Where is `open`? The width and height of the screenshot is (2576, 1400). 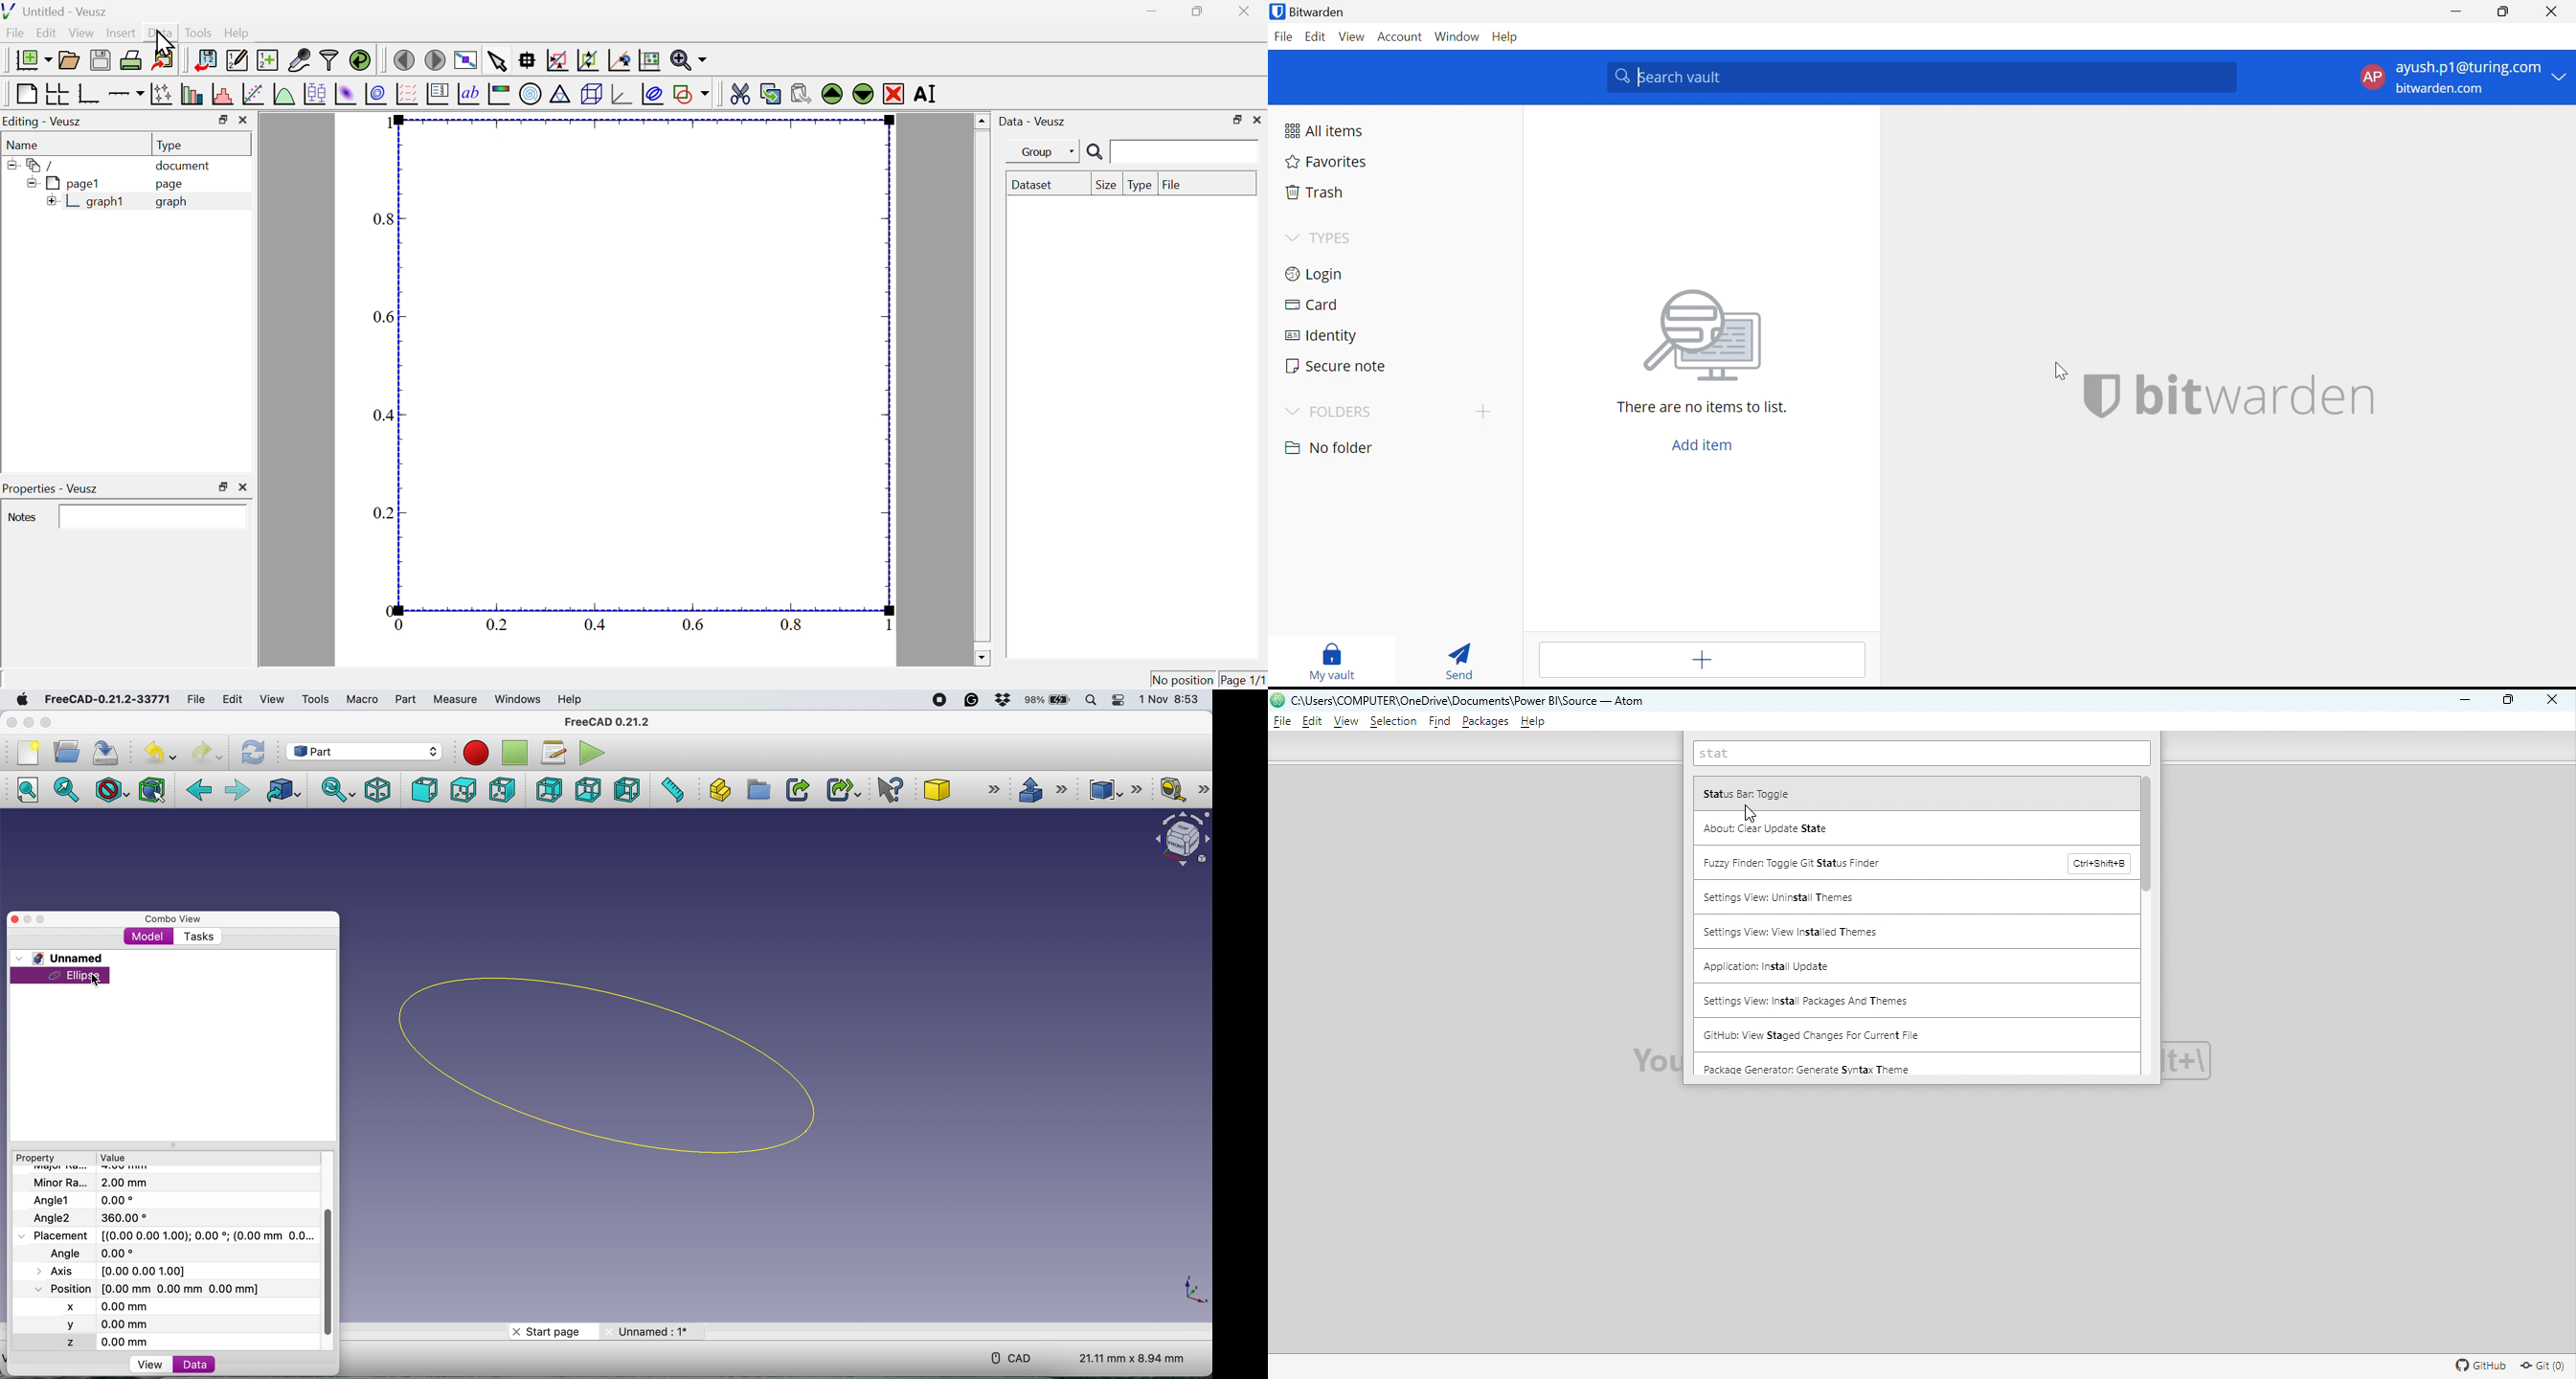 open is located at coordinates (67, 751).